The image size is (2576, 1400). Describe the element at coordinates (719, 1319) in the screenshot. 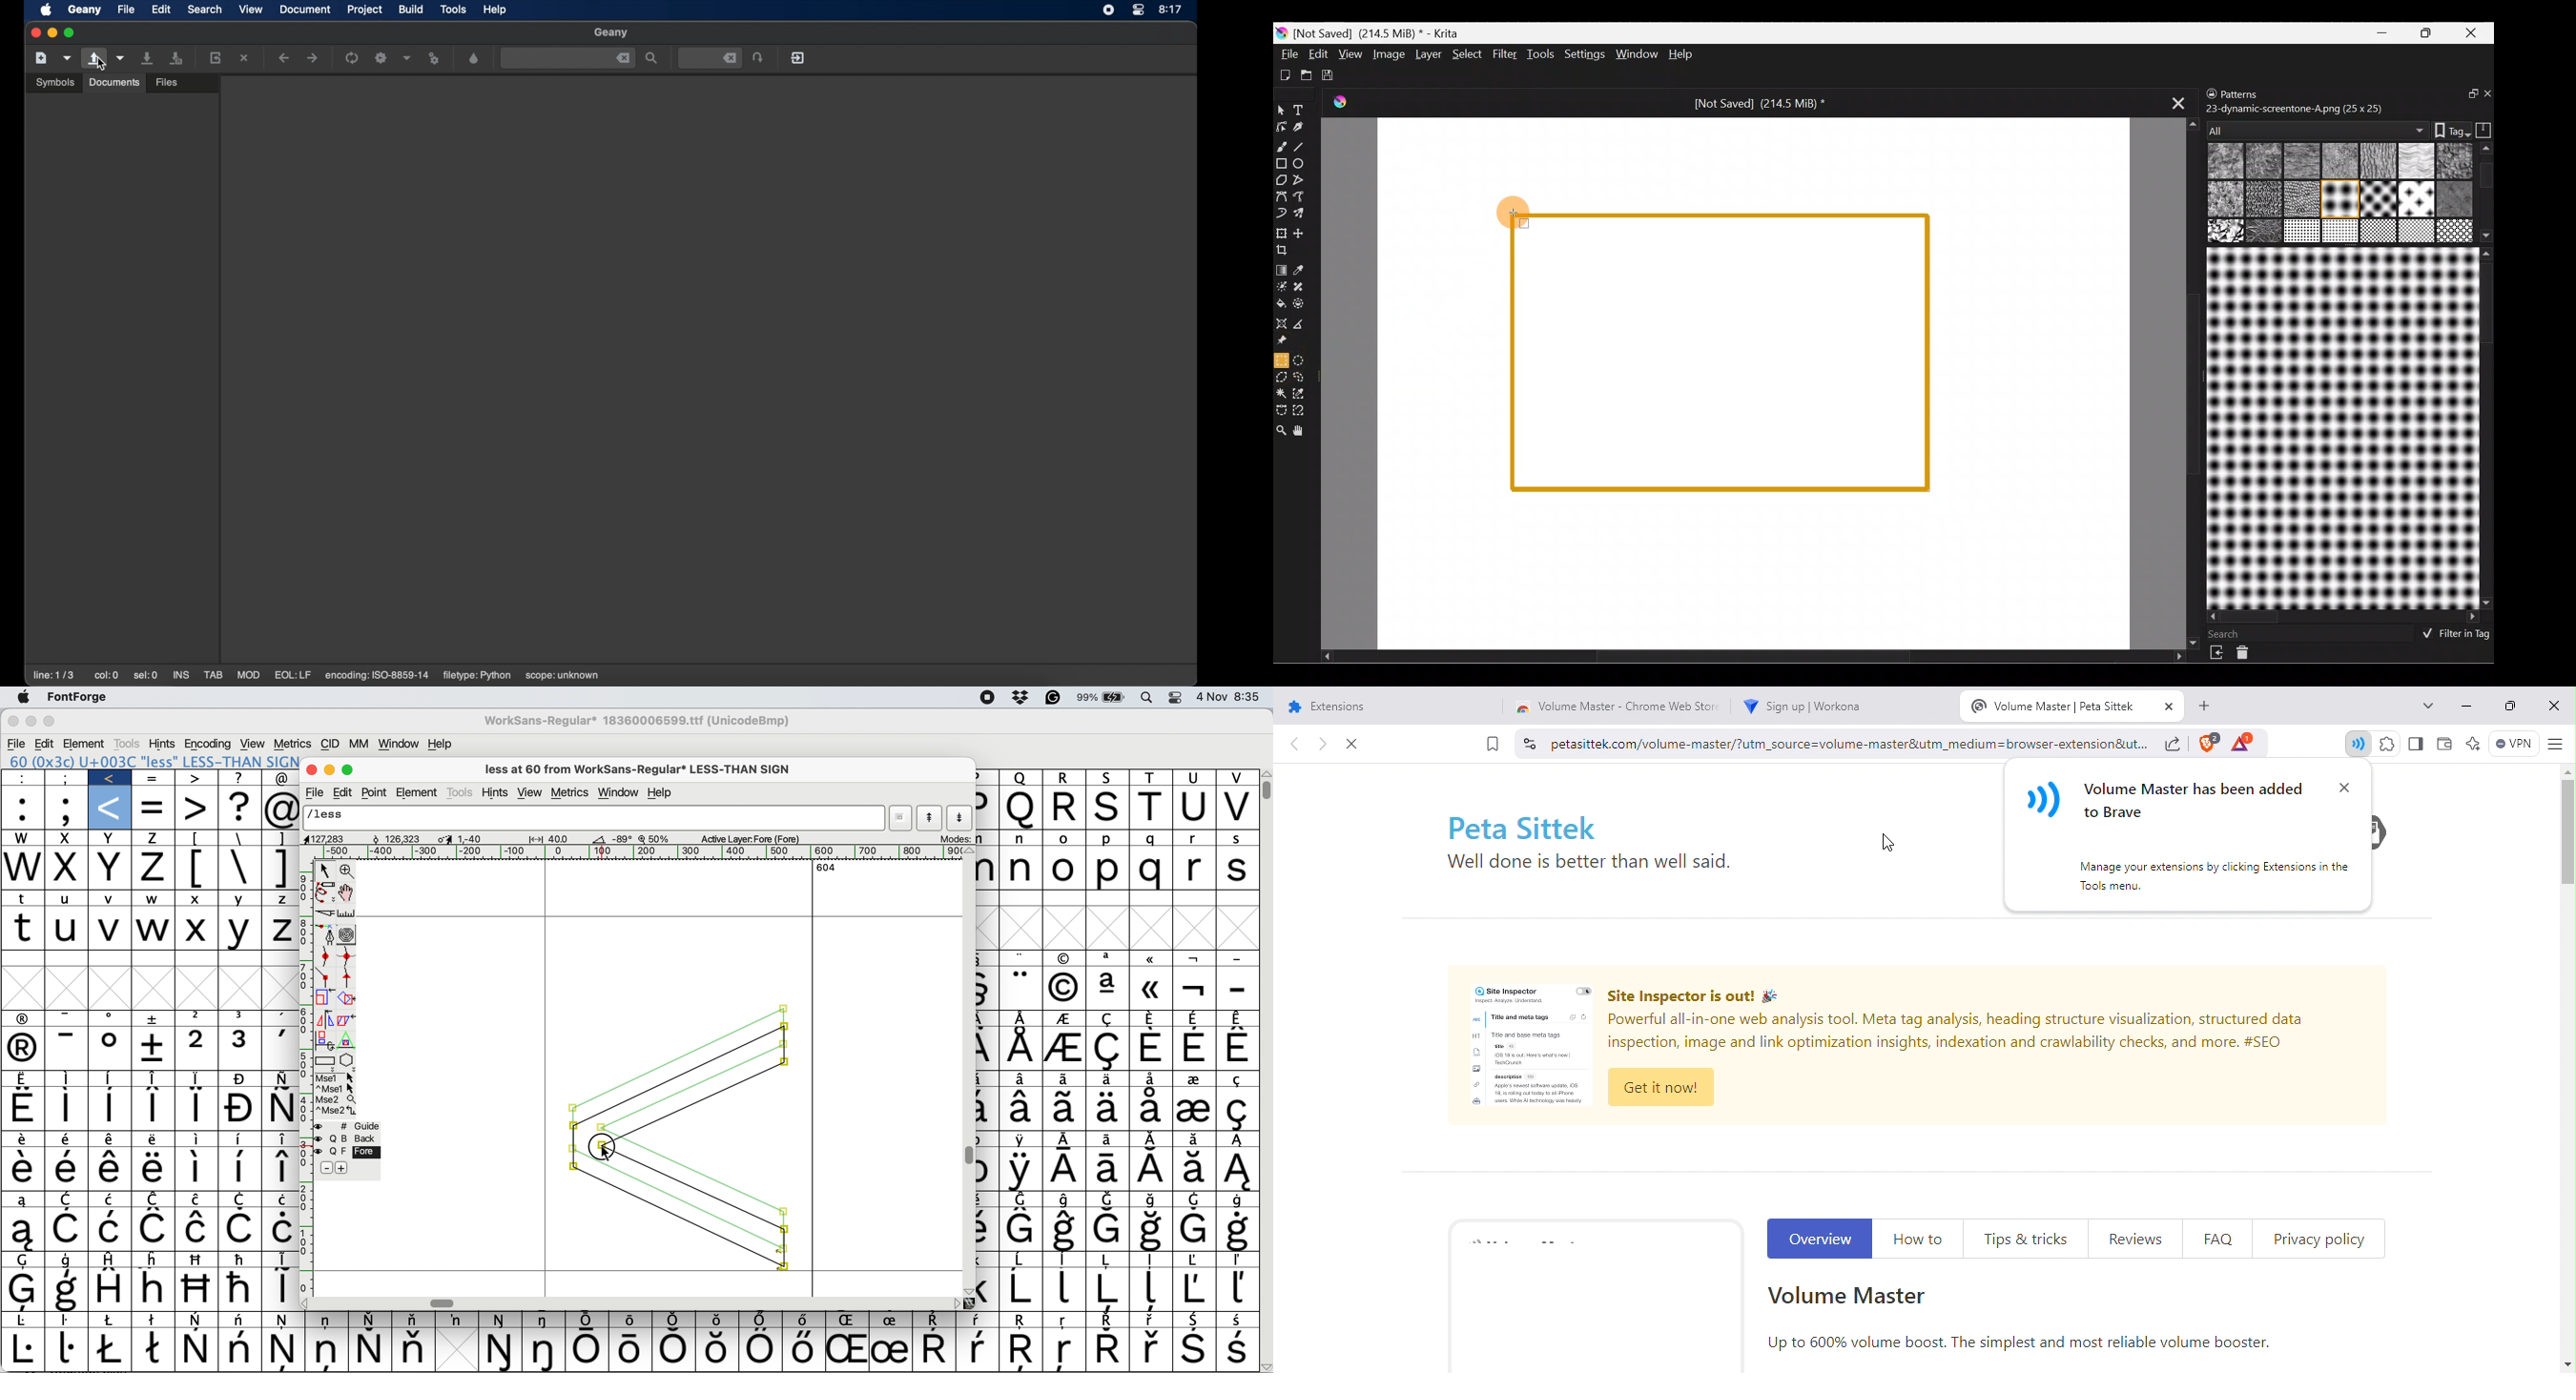

I see `Symbol` at that location.